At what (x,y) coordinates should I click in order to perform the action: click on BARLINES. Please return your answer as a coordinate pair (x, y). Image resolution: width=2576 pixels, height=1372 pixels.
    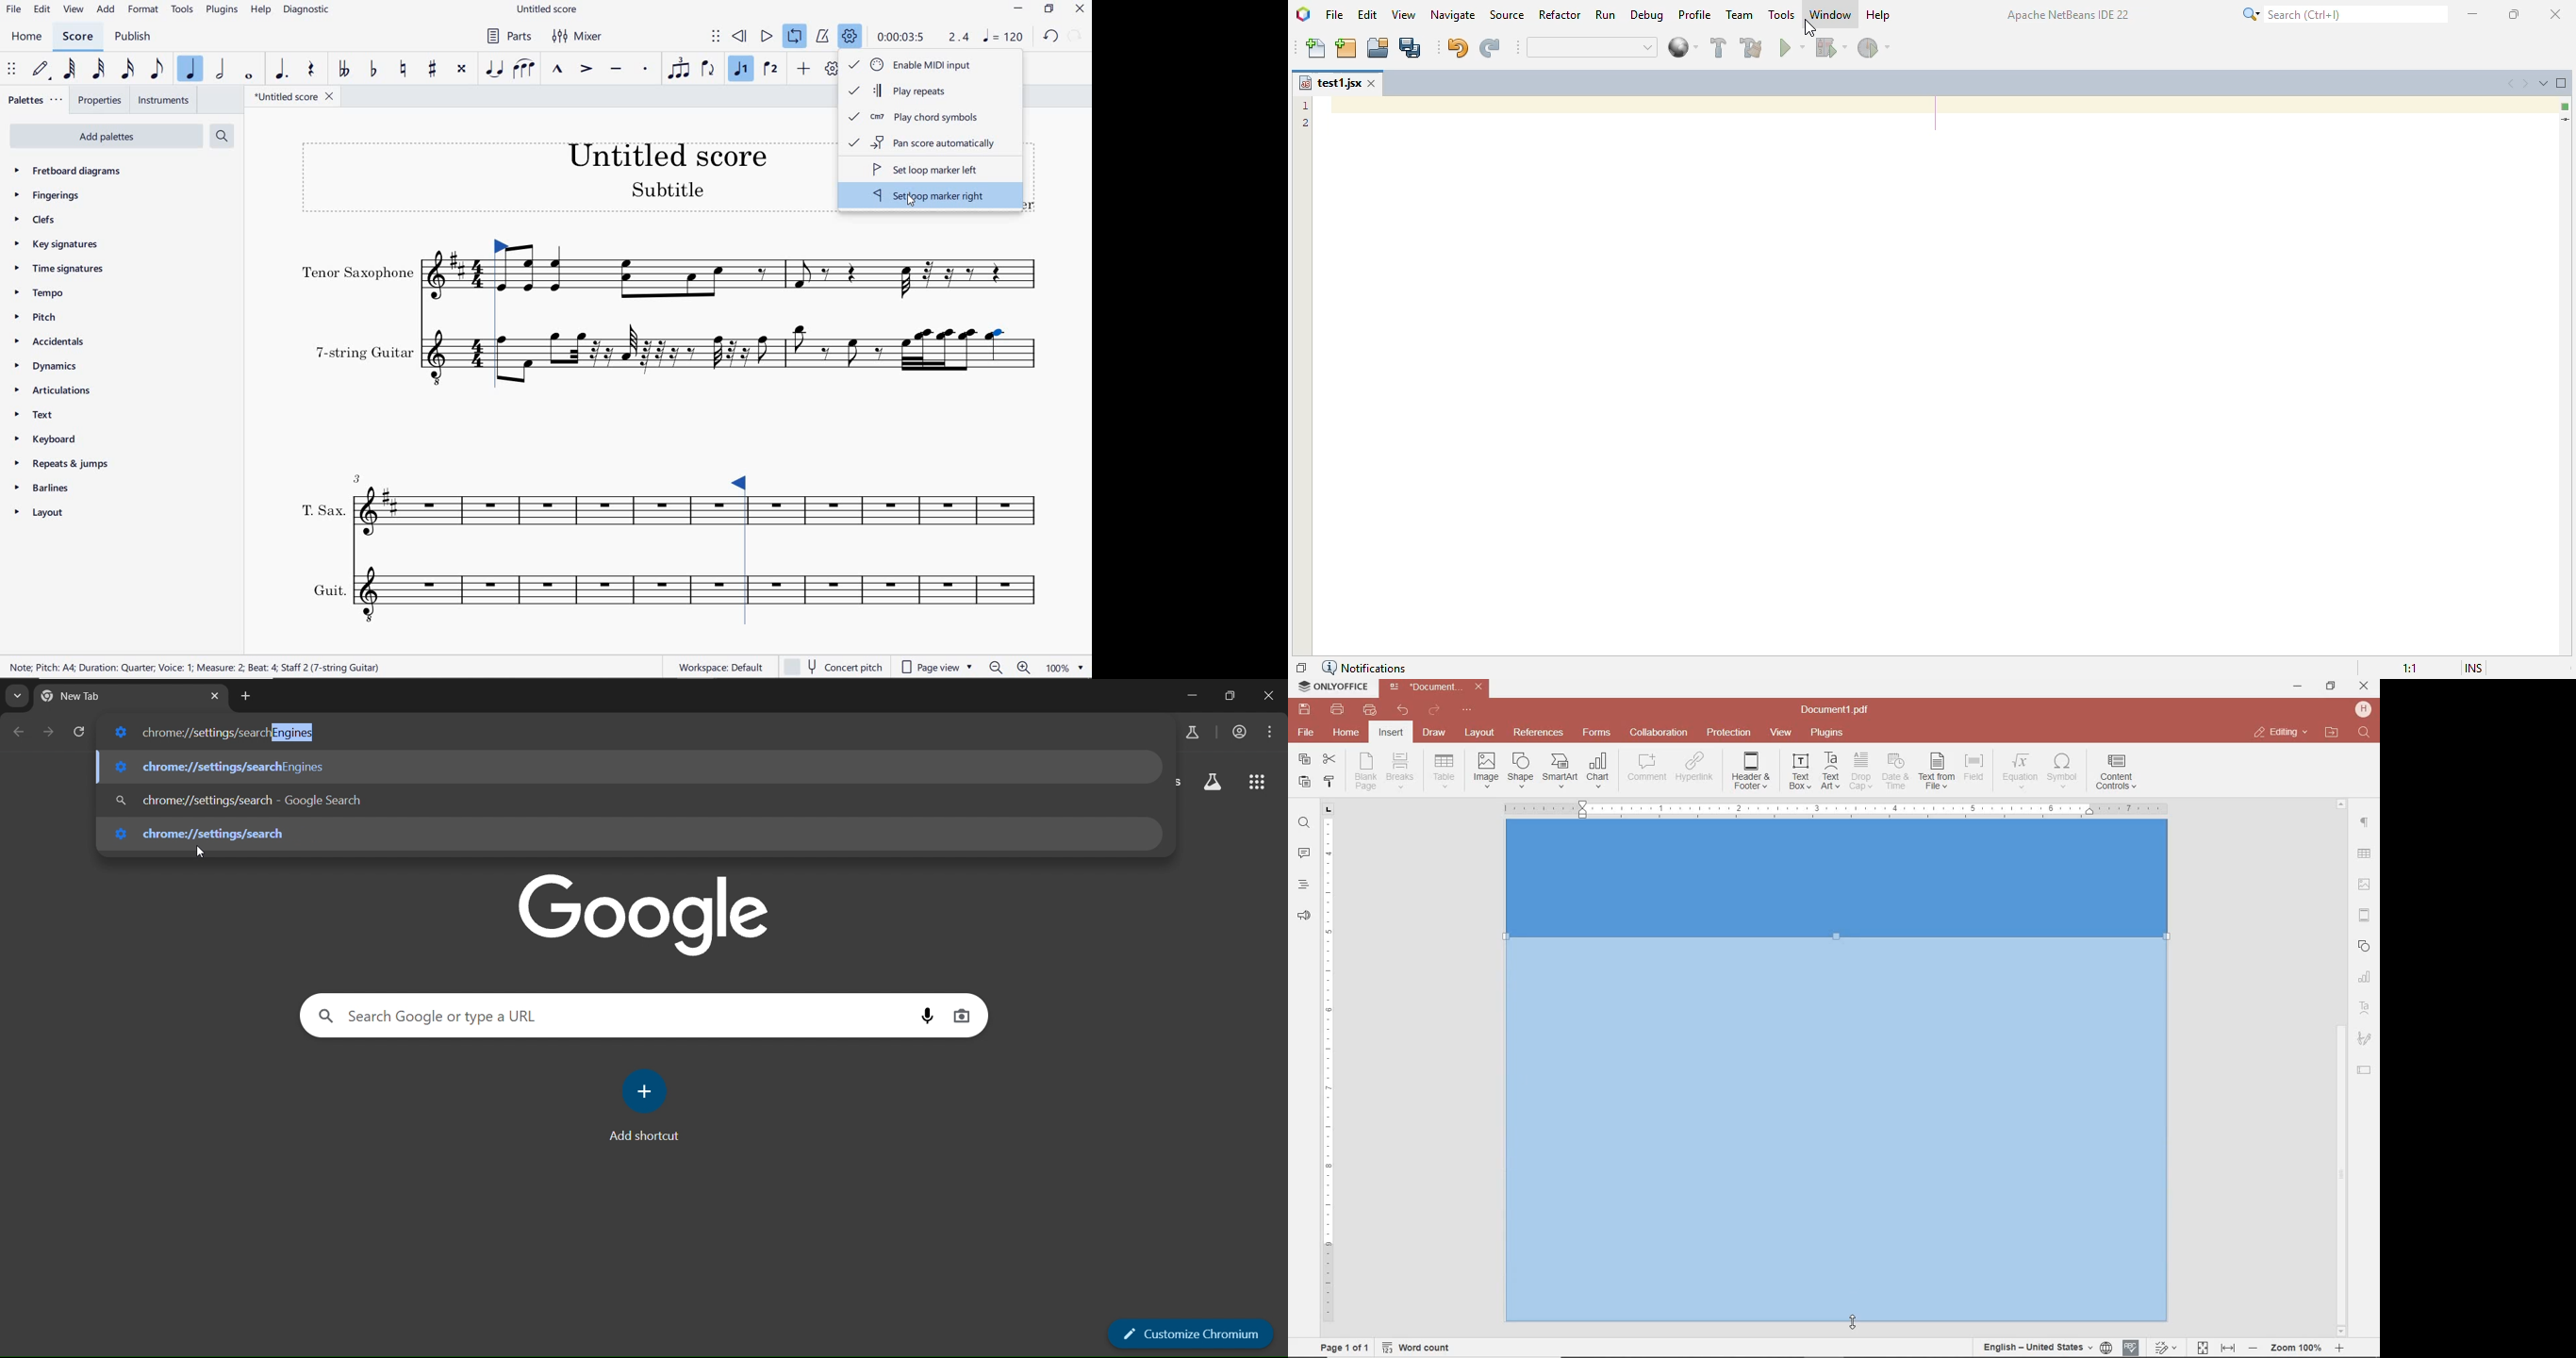
    Looking at the image, I should click on (43, 490).